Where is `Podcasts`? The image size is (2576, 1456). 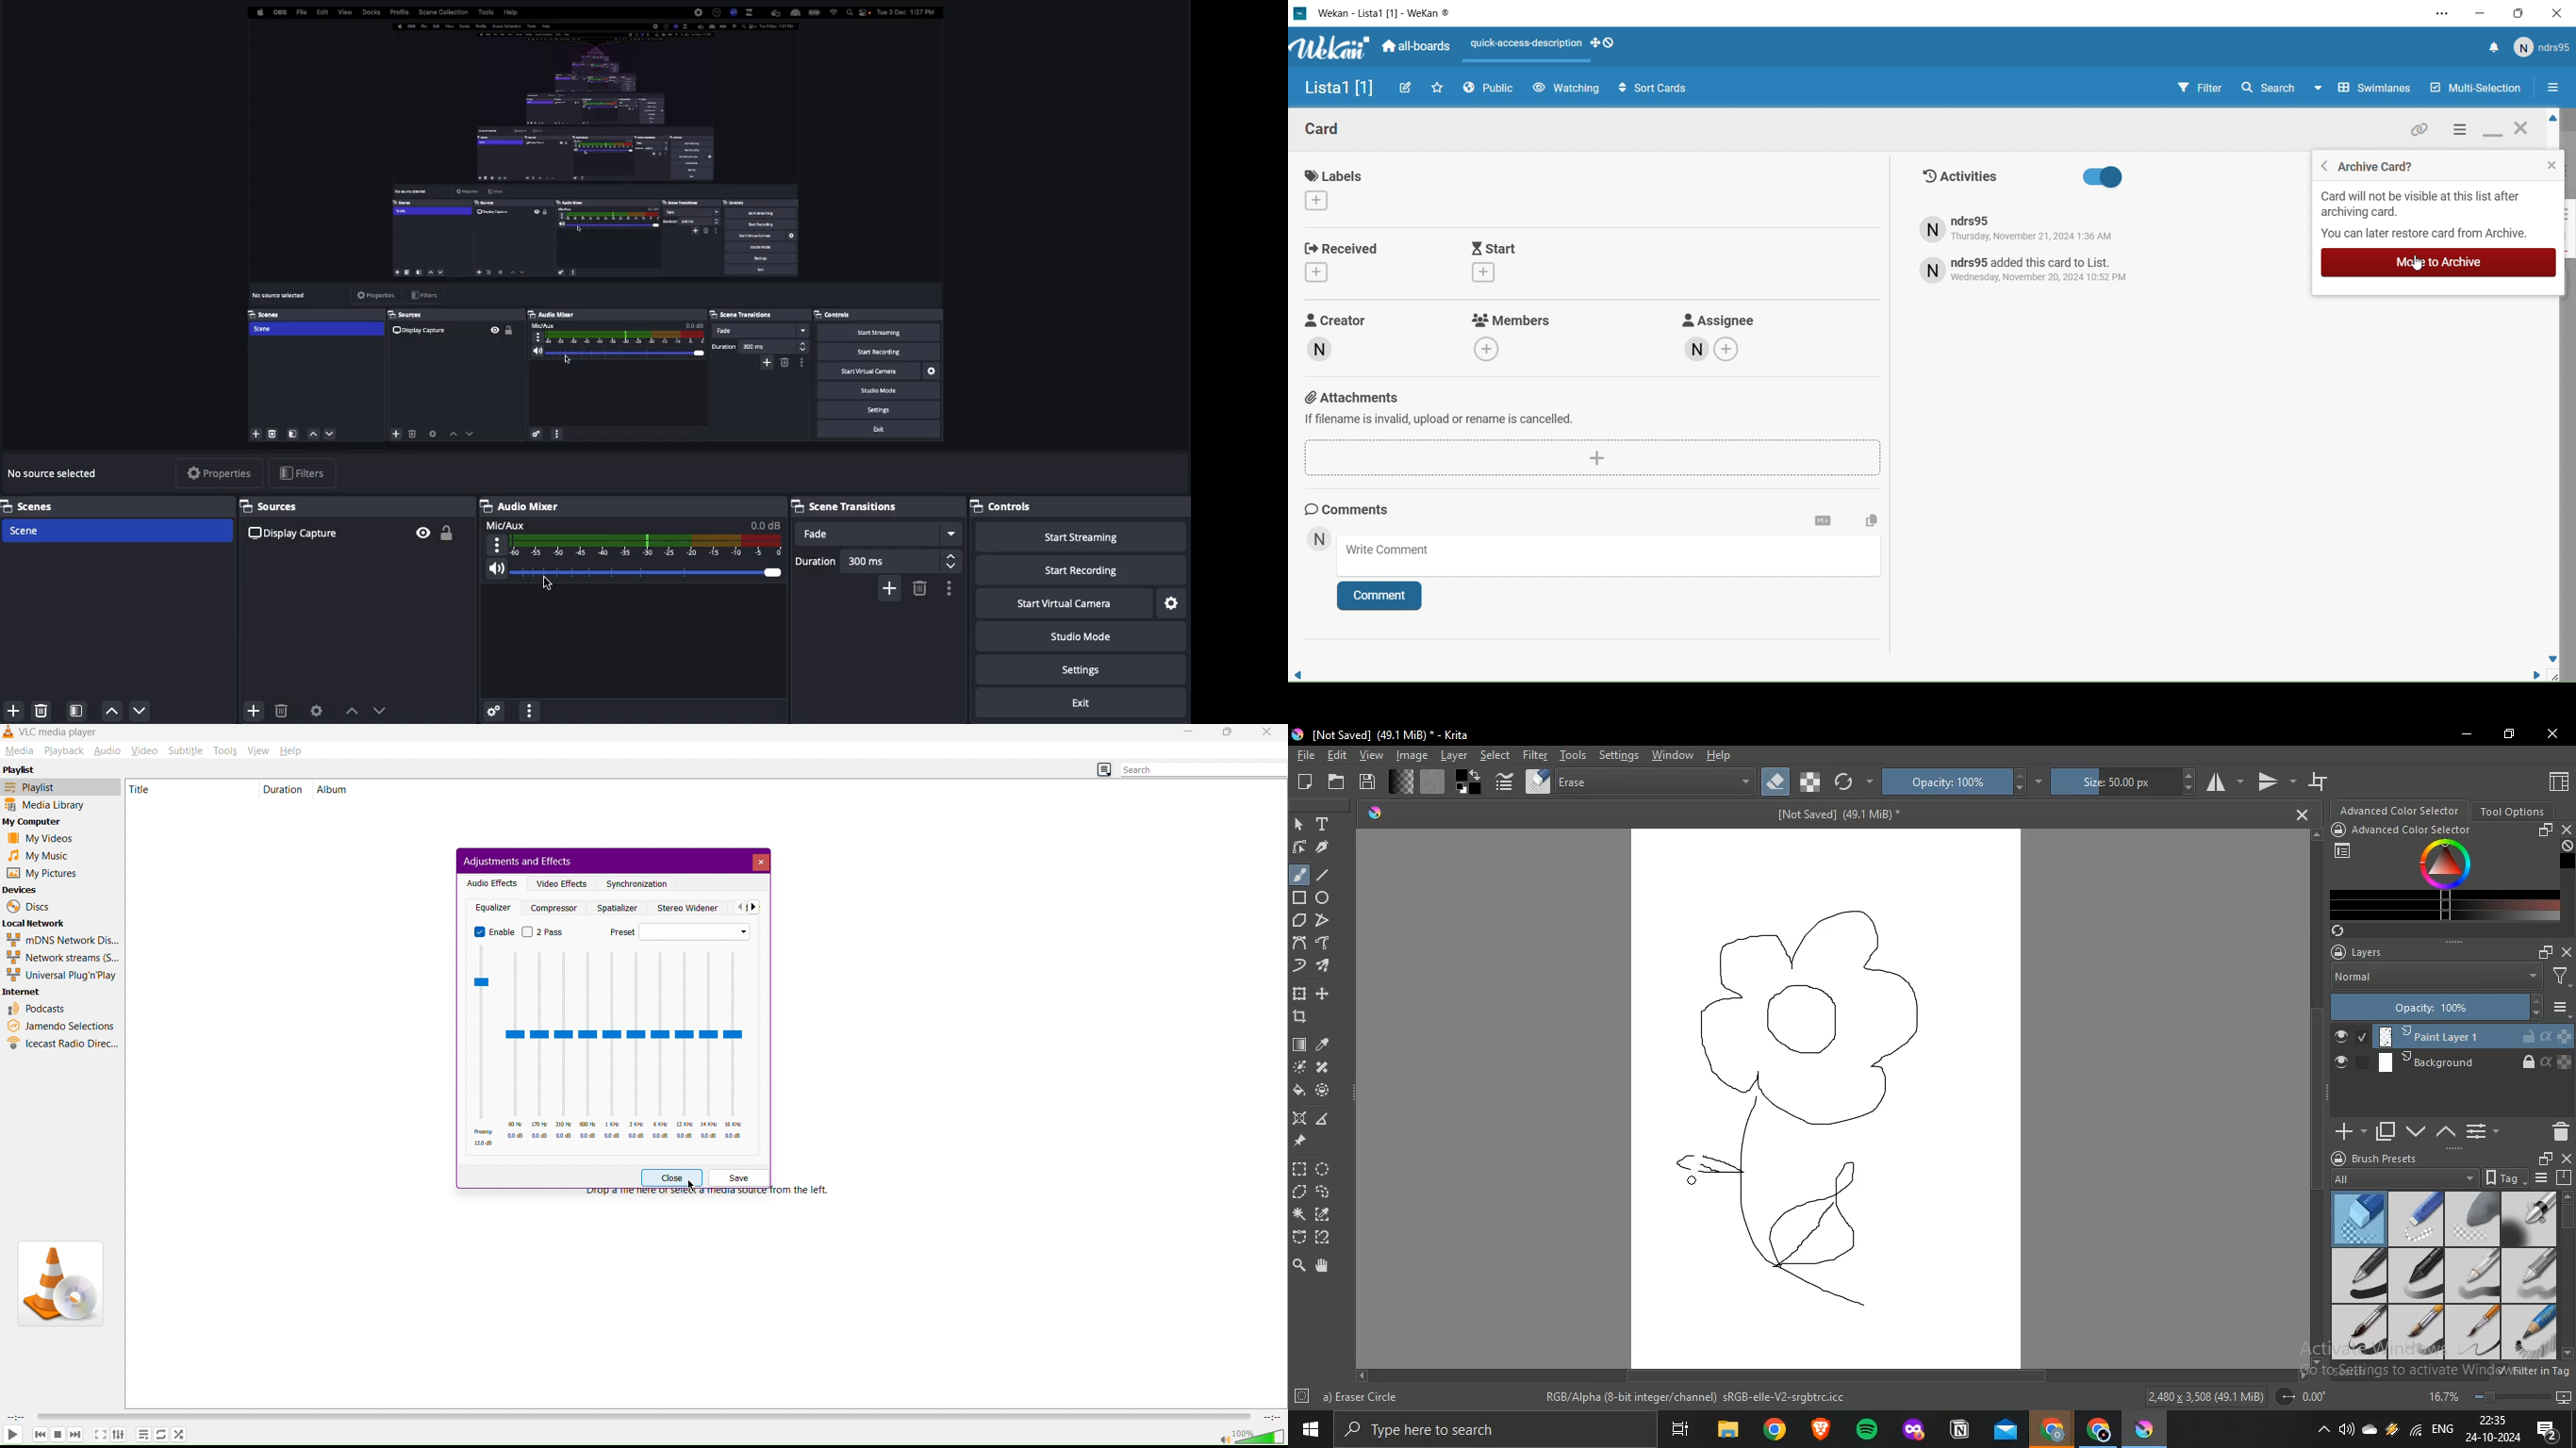
Podcasts is located at coordinates (39, 1006).